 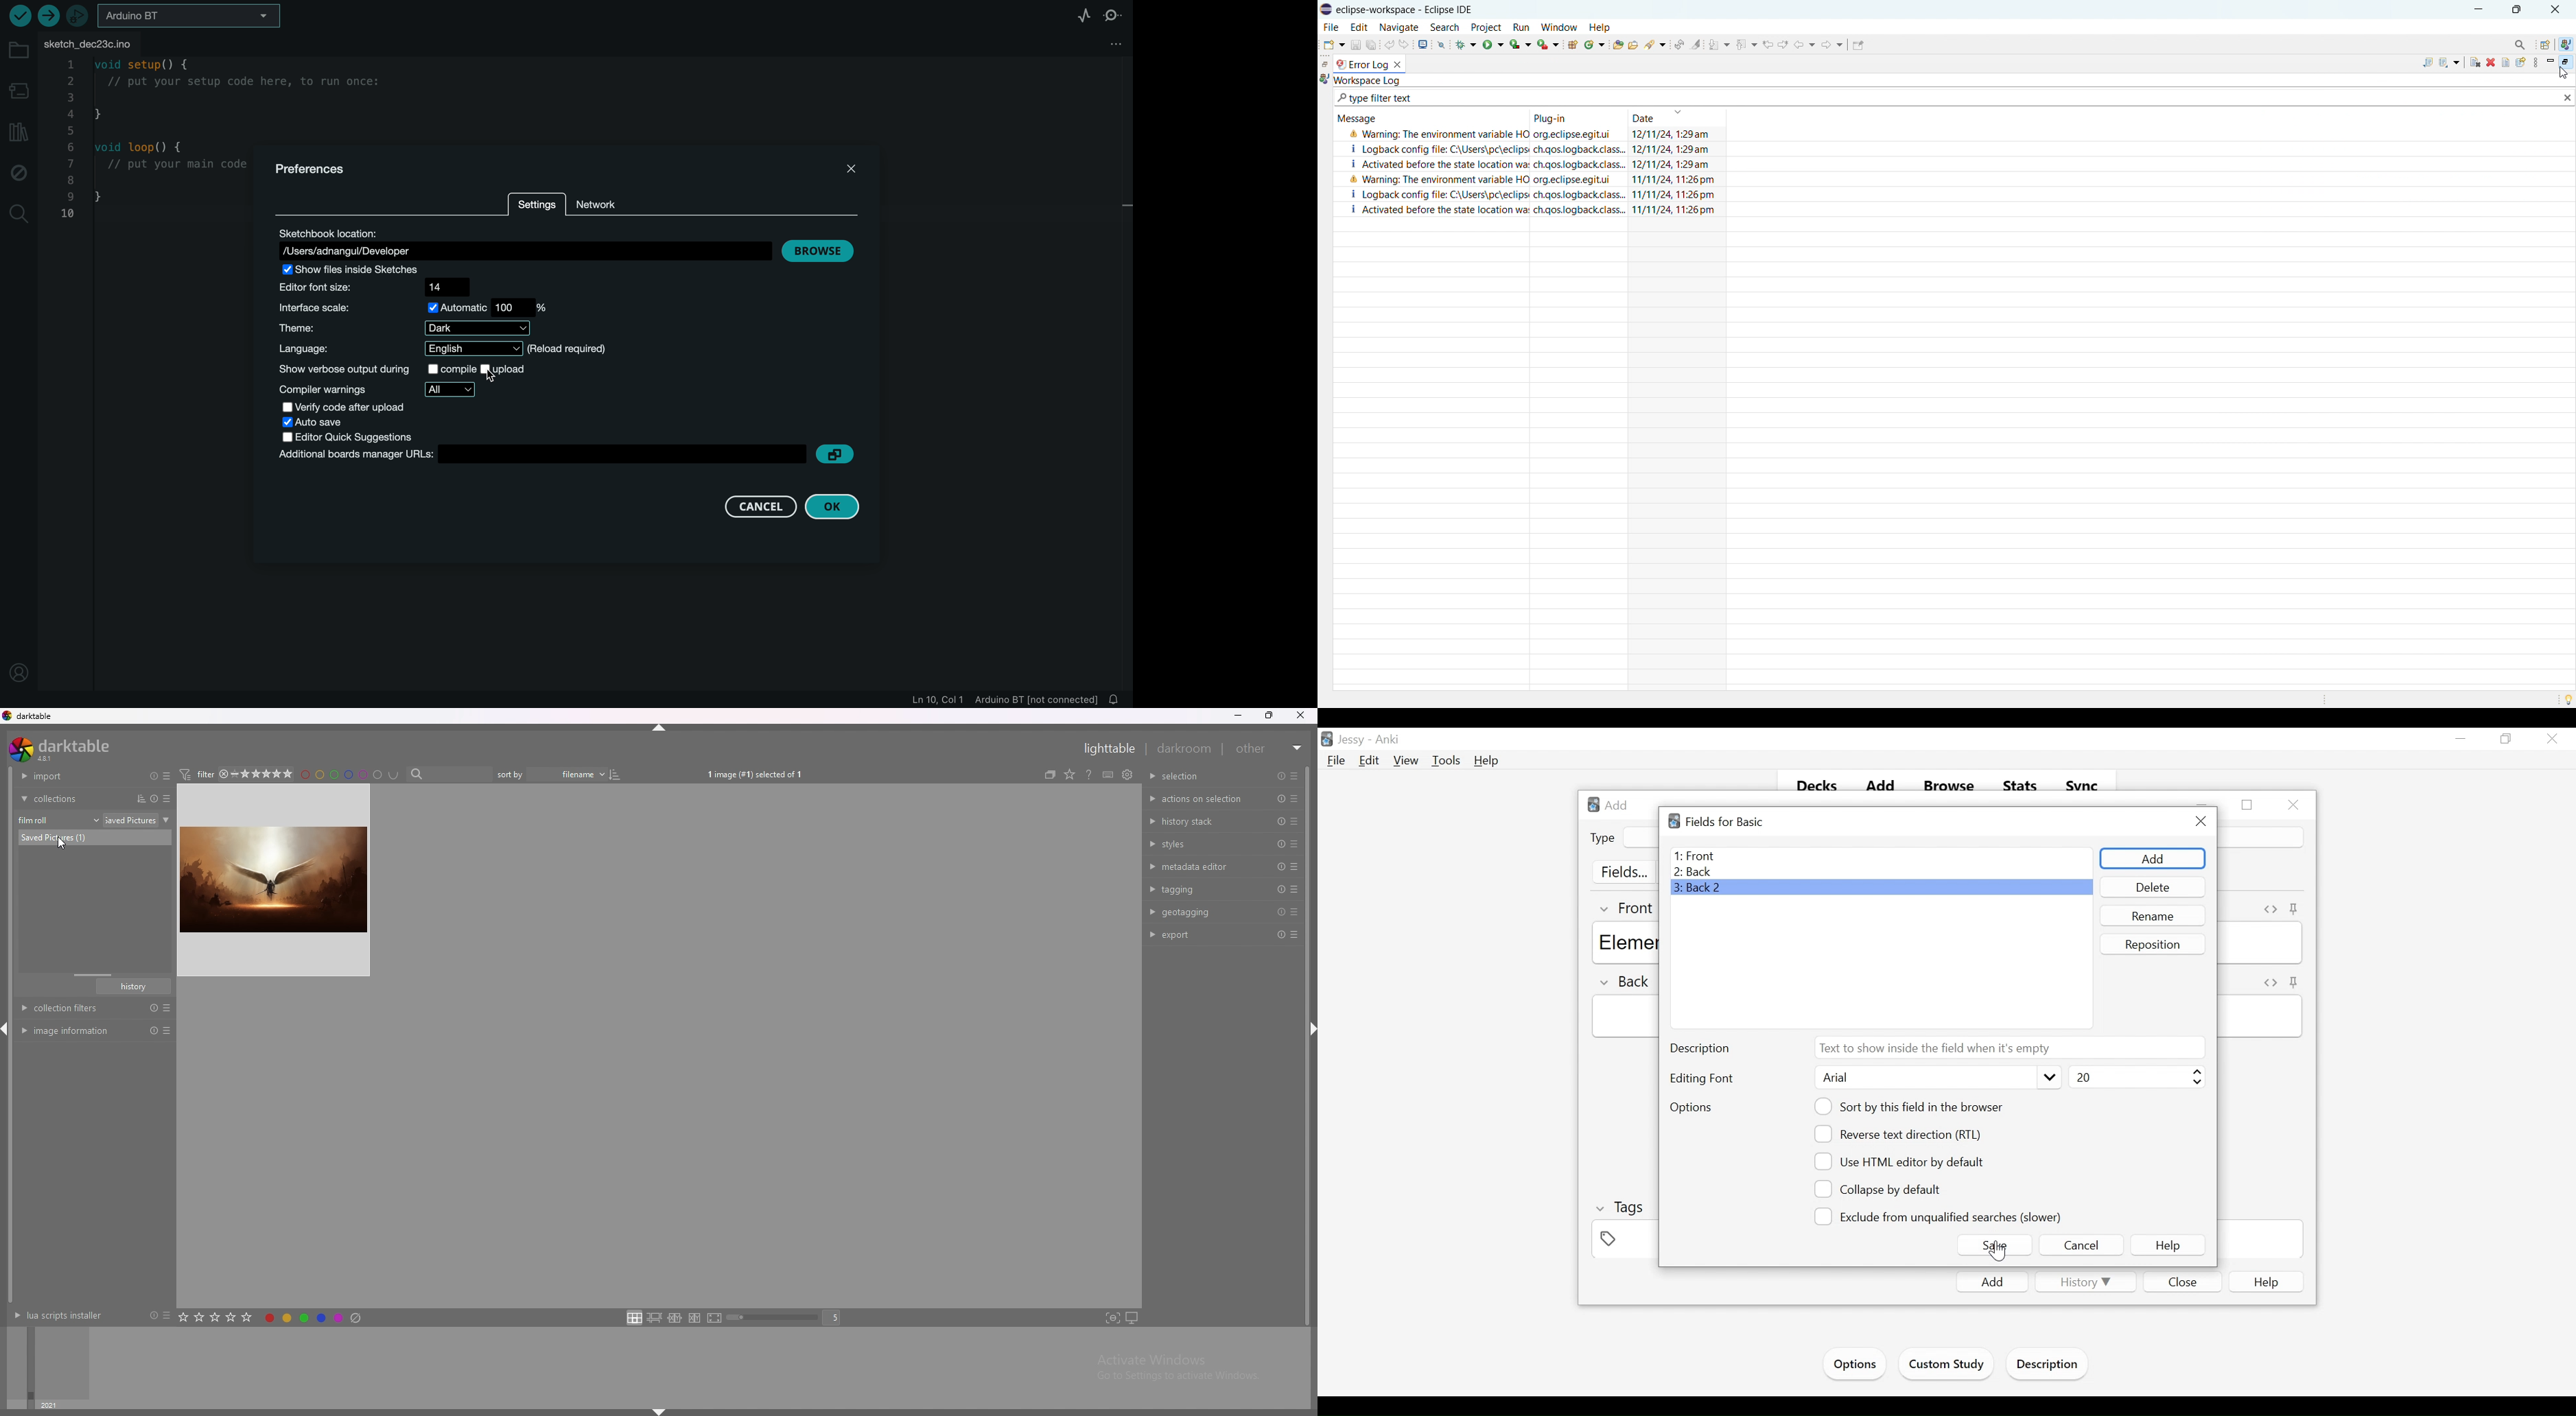 I want to click on Text to show inside the field when it is empty, so click(x=2009, y=1047).